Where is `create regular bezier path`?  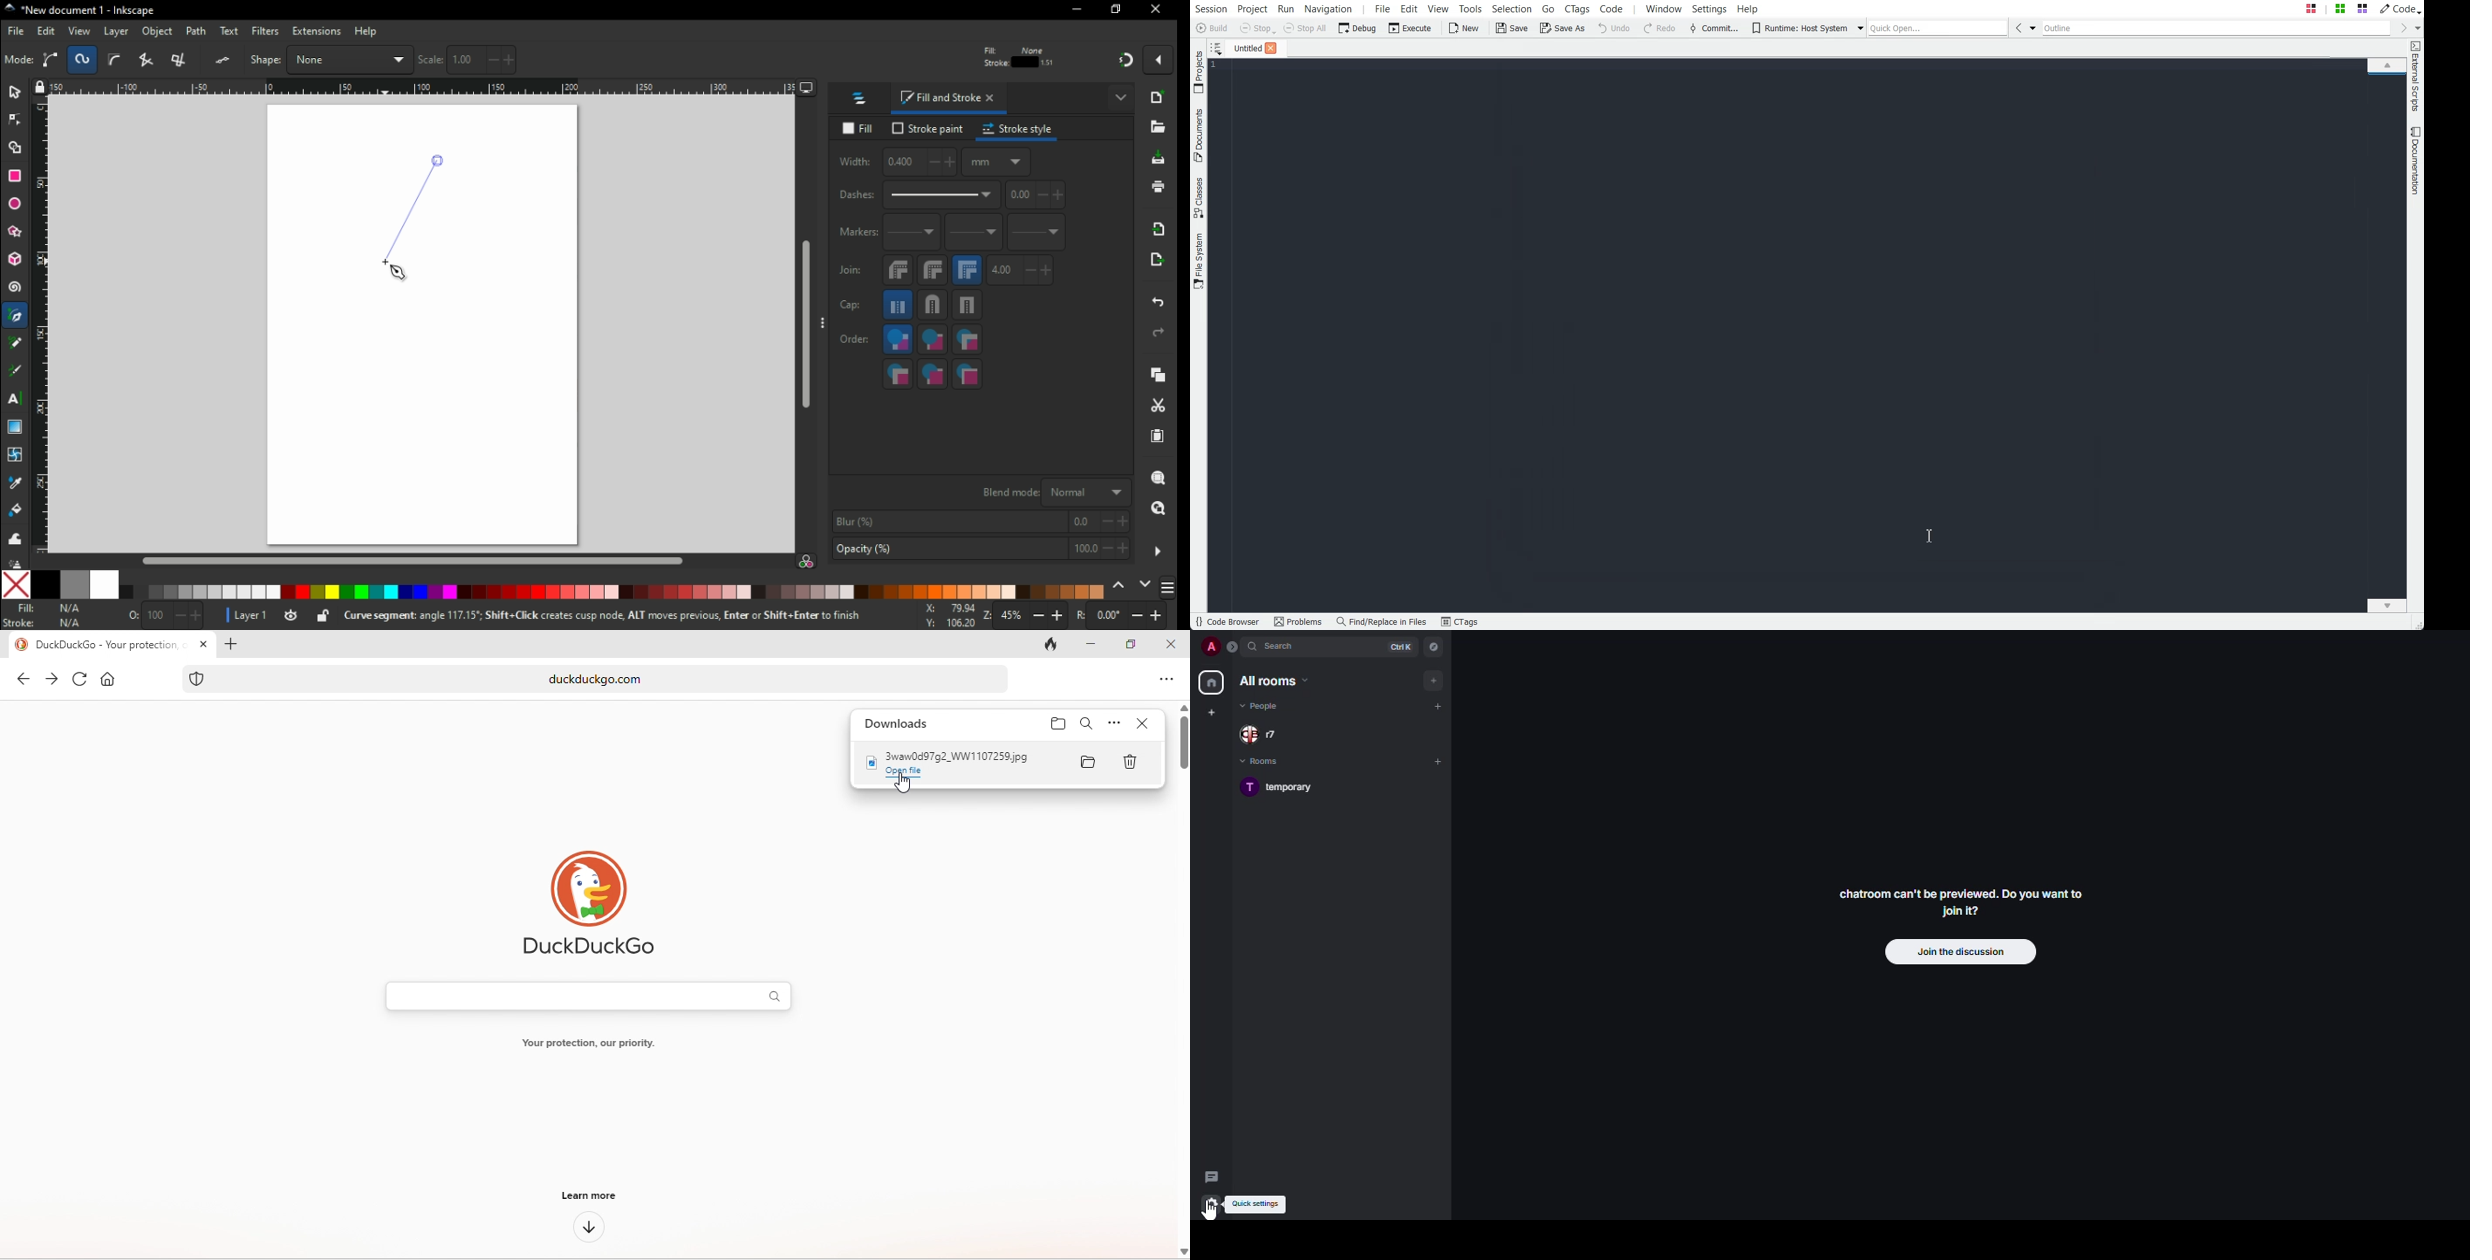 create regular bezier path is located at coordinates (52, 60).